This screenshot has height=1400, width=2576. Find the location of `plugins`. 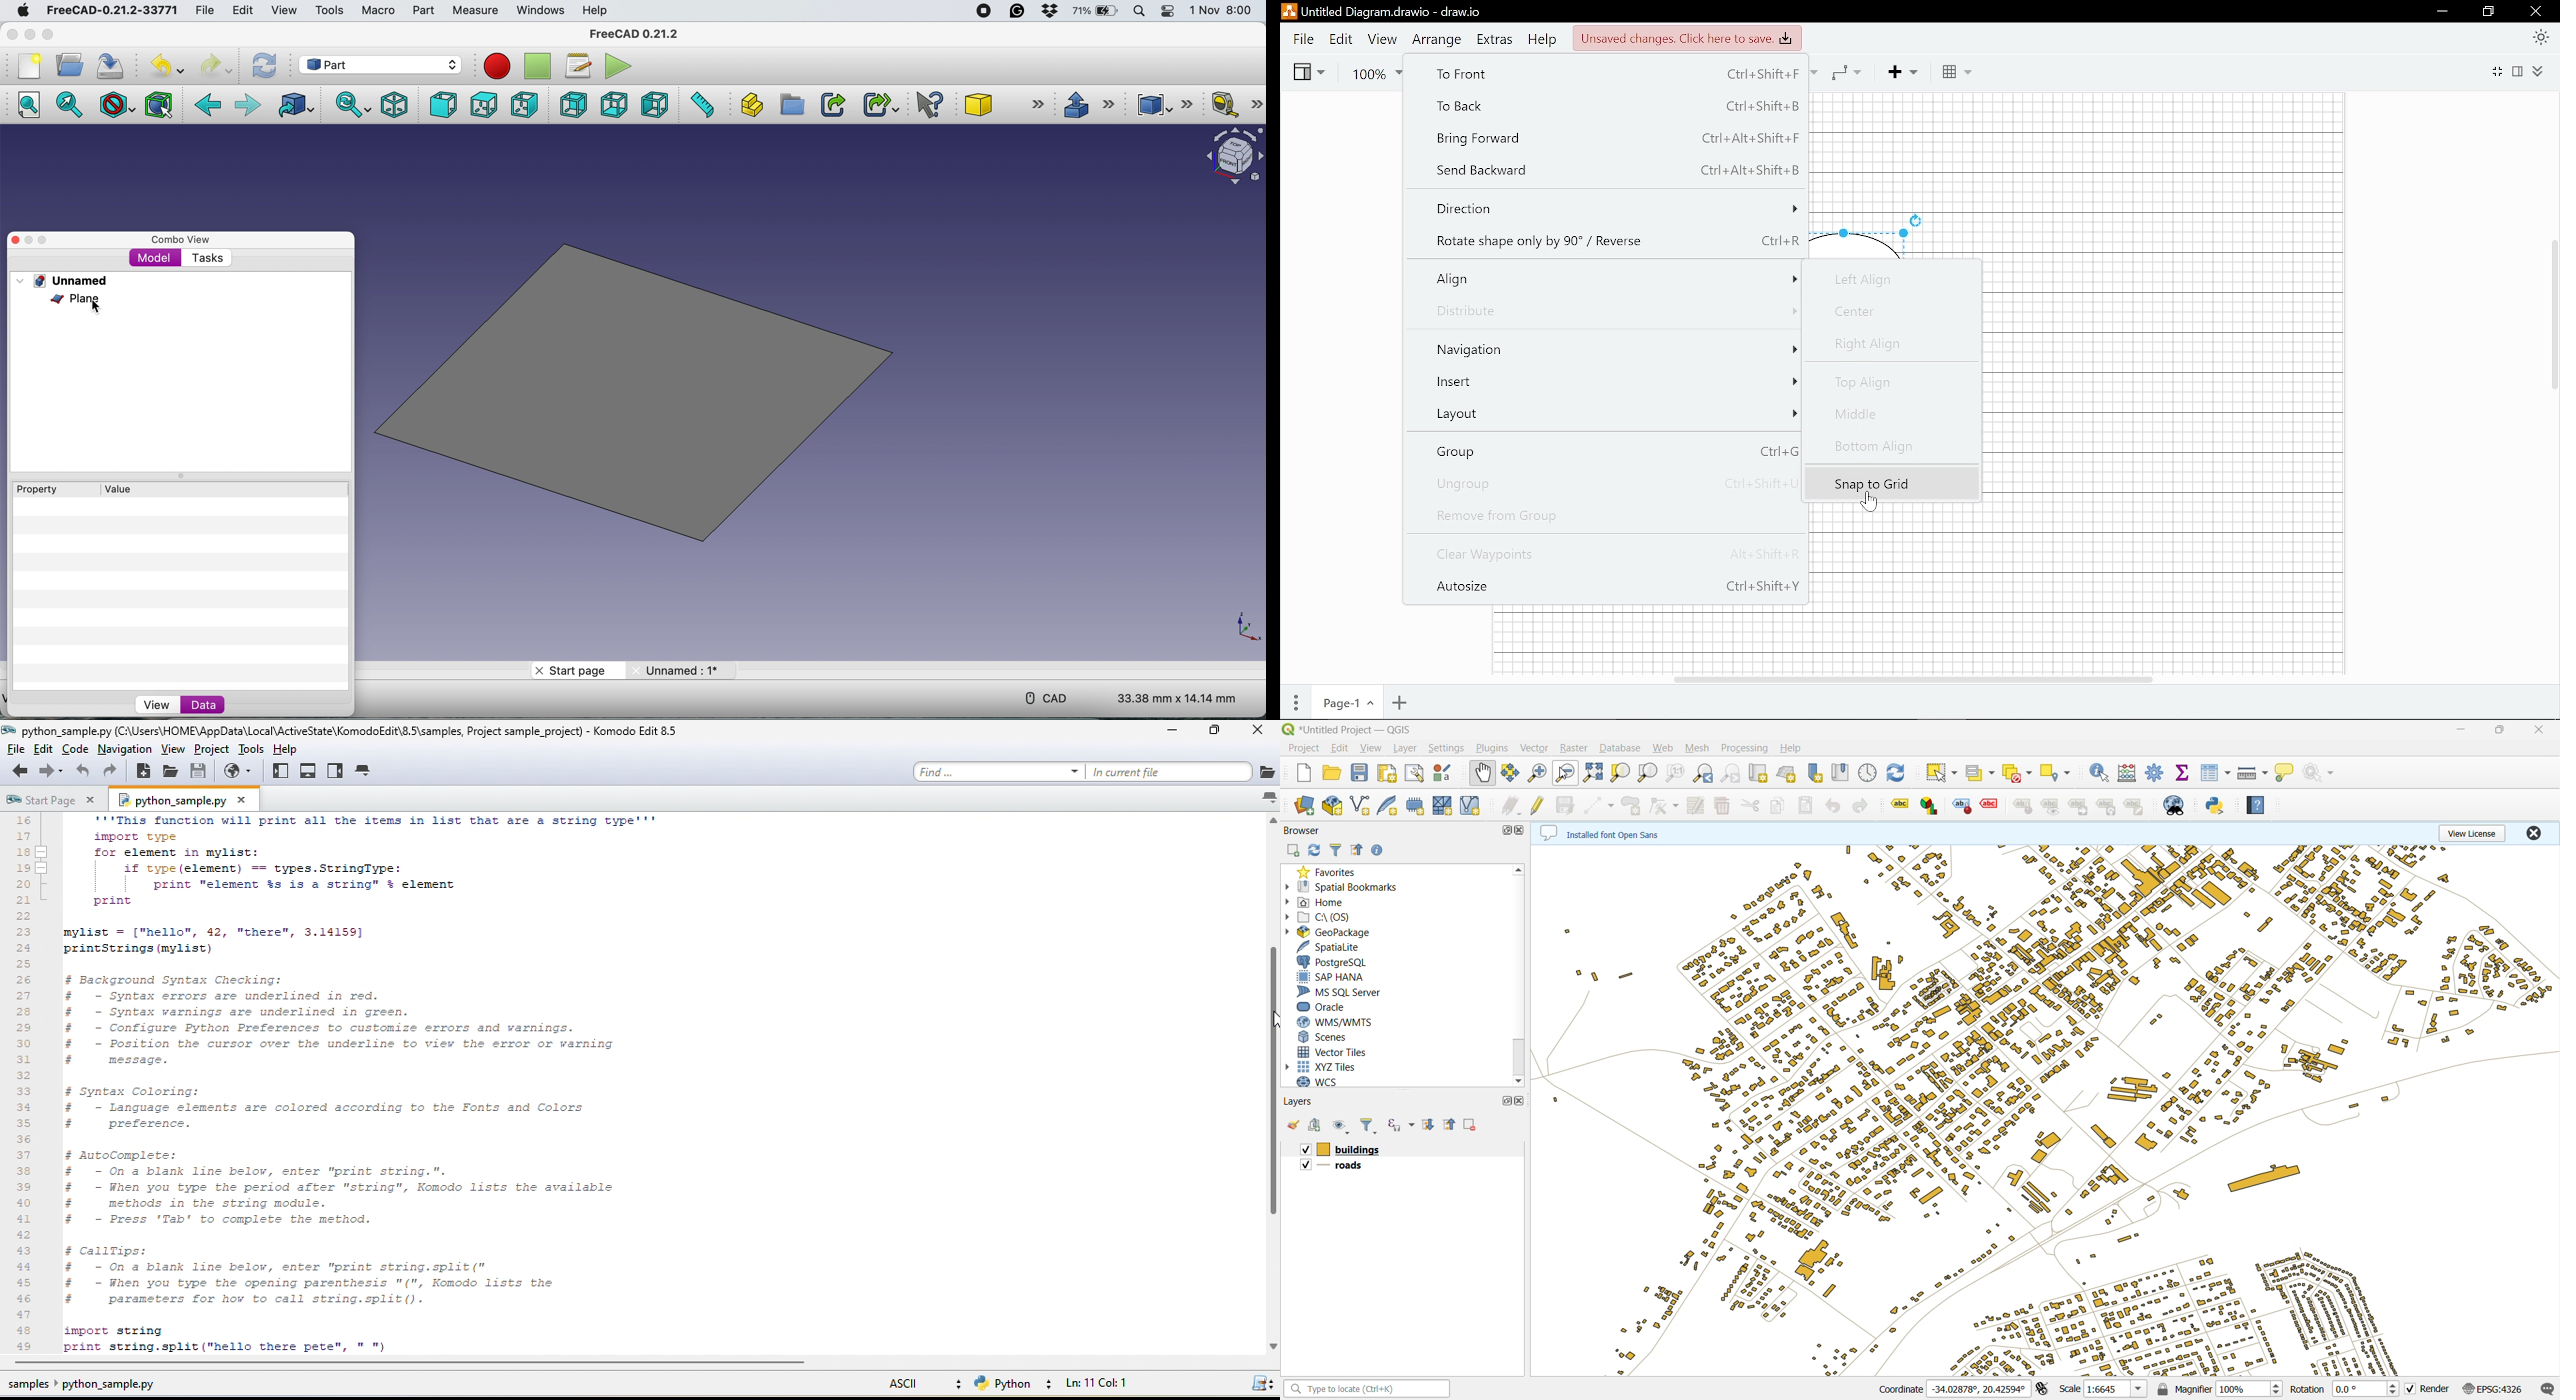

plugins is located at coordinates (1495, 750).